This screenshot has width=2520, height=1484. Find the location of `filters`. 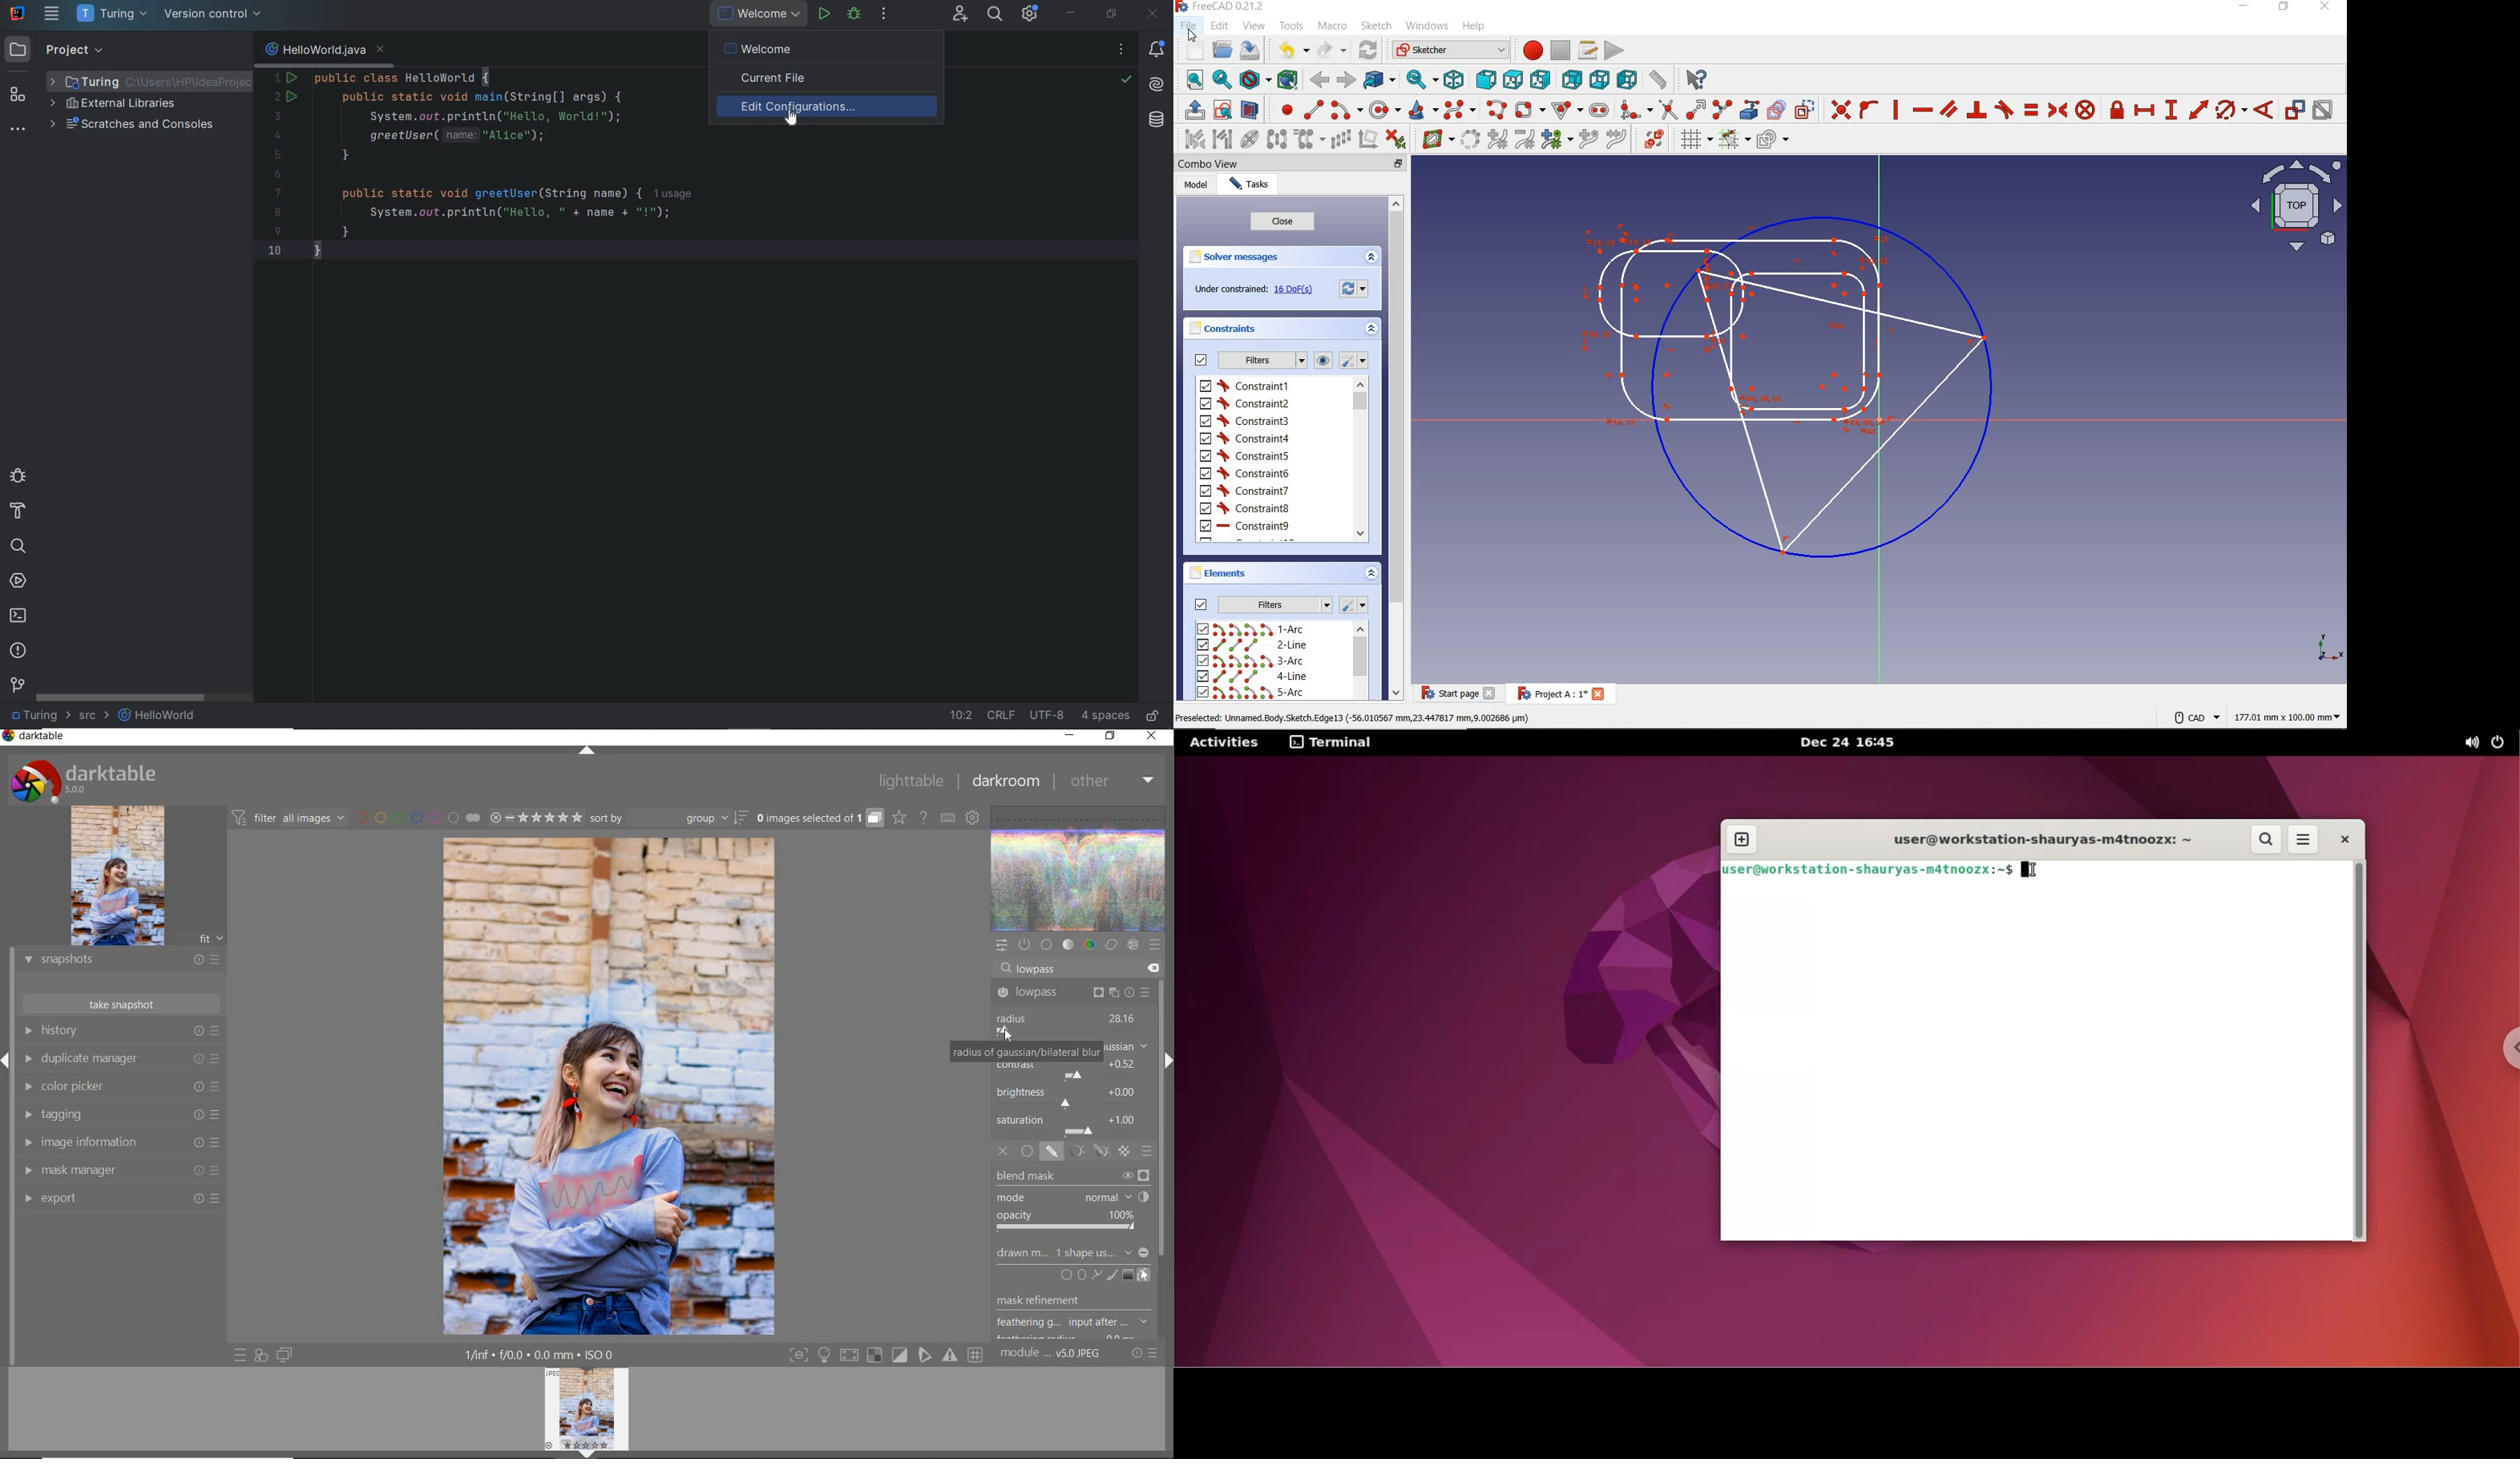

filters is located at coordinates (1250, 361).